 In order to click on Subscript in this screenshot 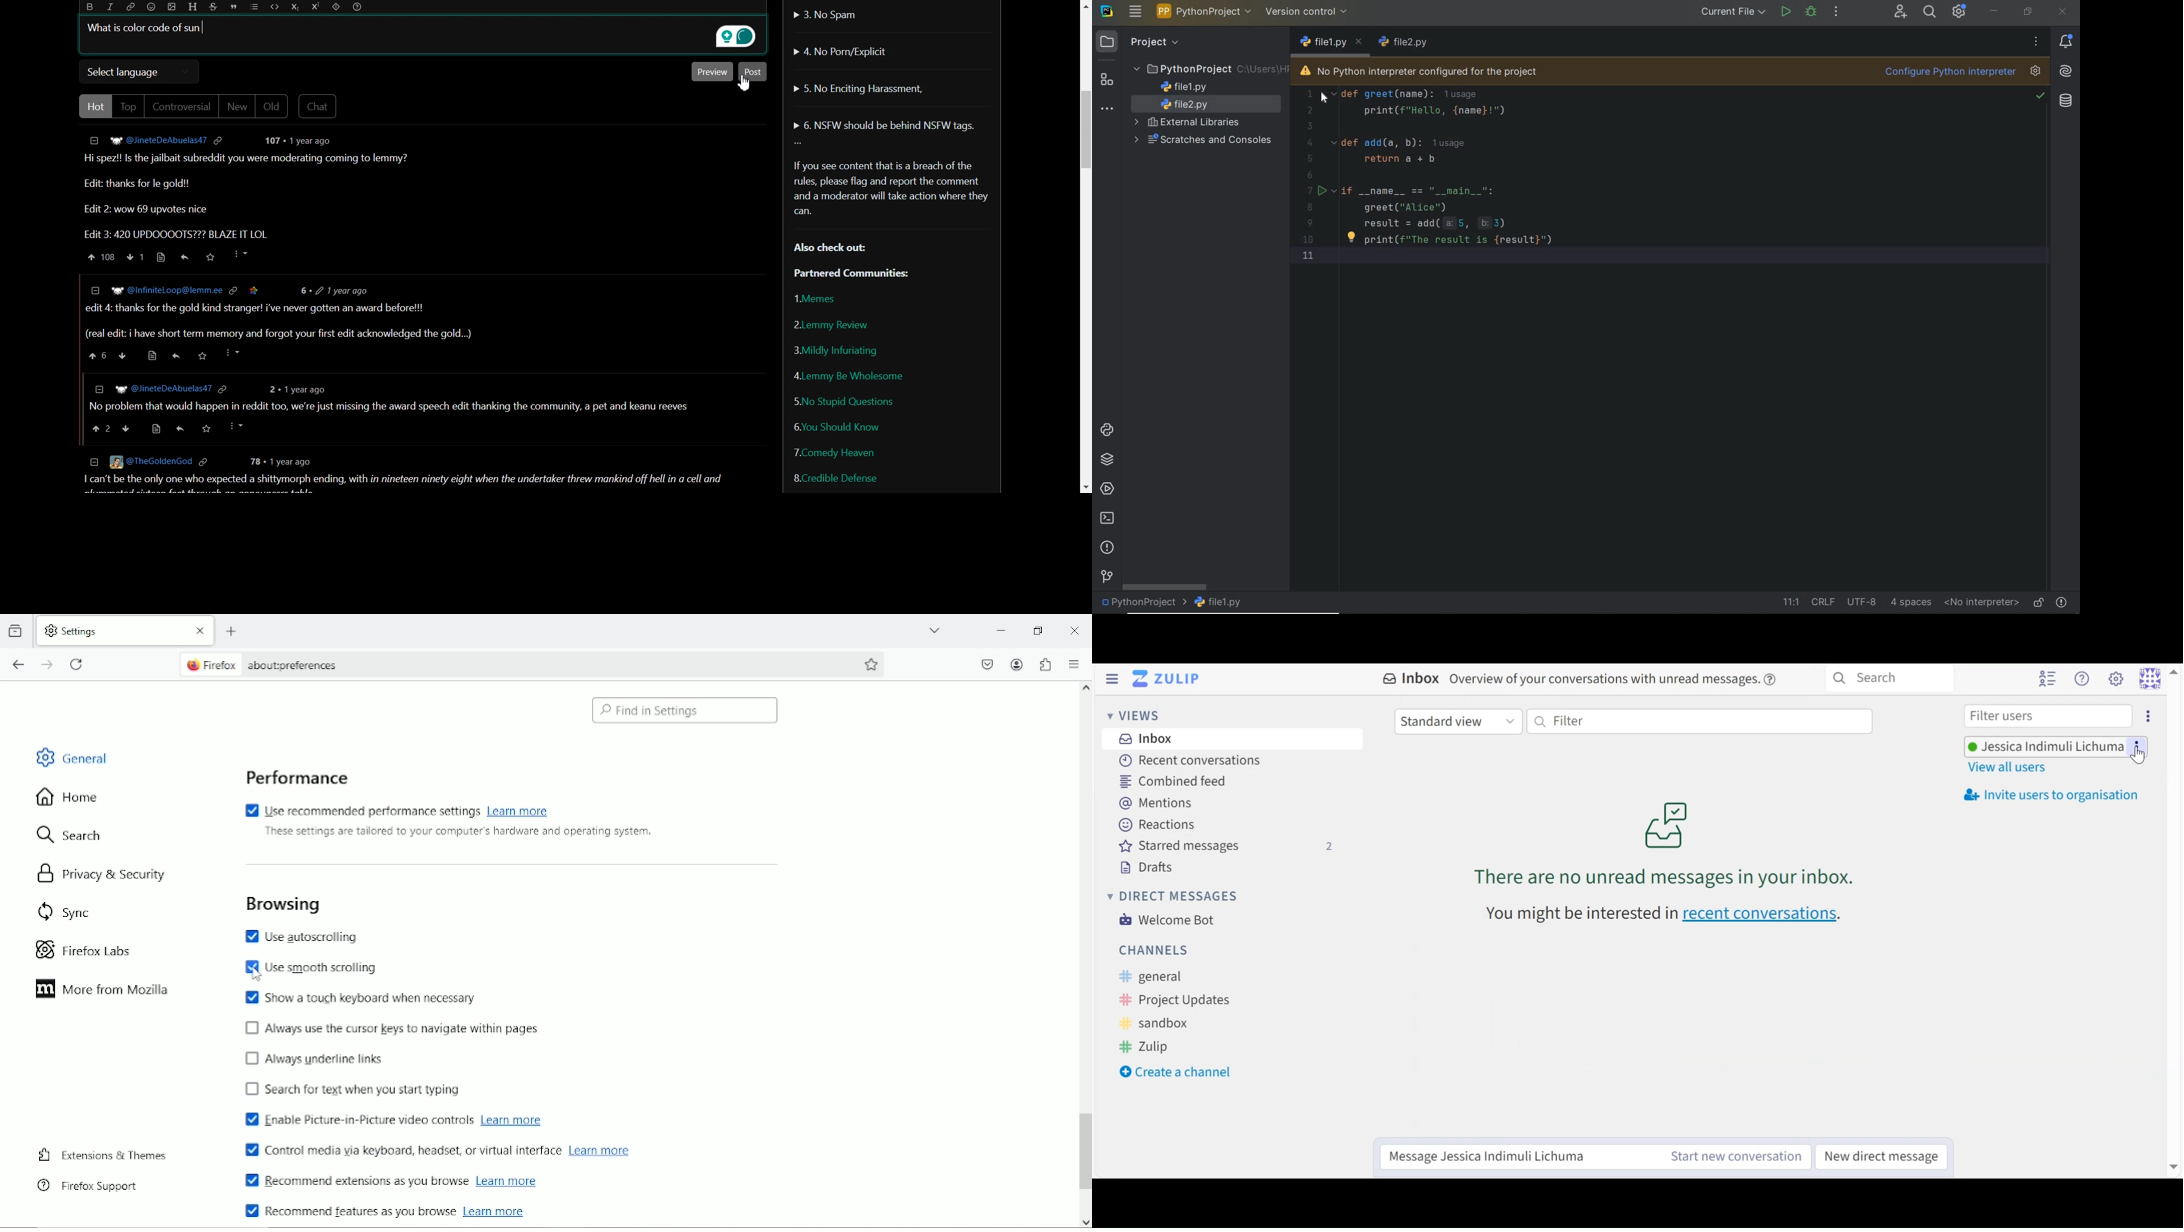, I will do `click(295, 7)`.